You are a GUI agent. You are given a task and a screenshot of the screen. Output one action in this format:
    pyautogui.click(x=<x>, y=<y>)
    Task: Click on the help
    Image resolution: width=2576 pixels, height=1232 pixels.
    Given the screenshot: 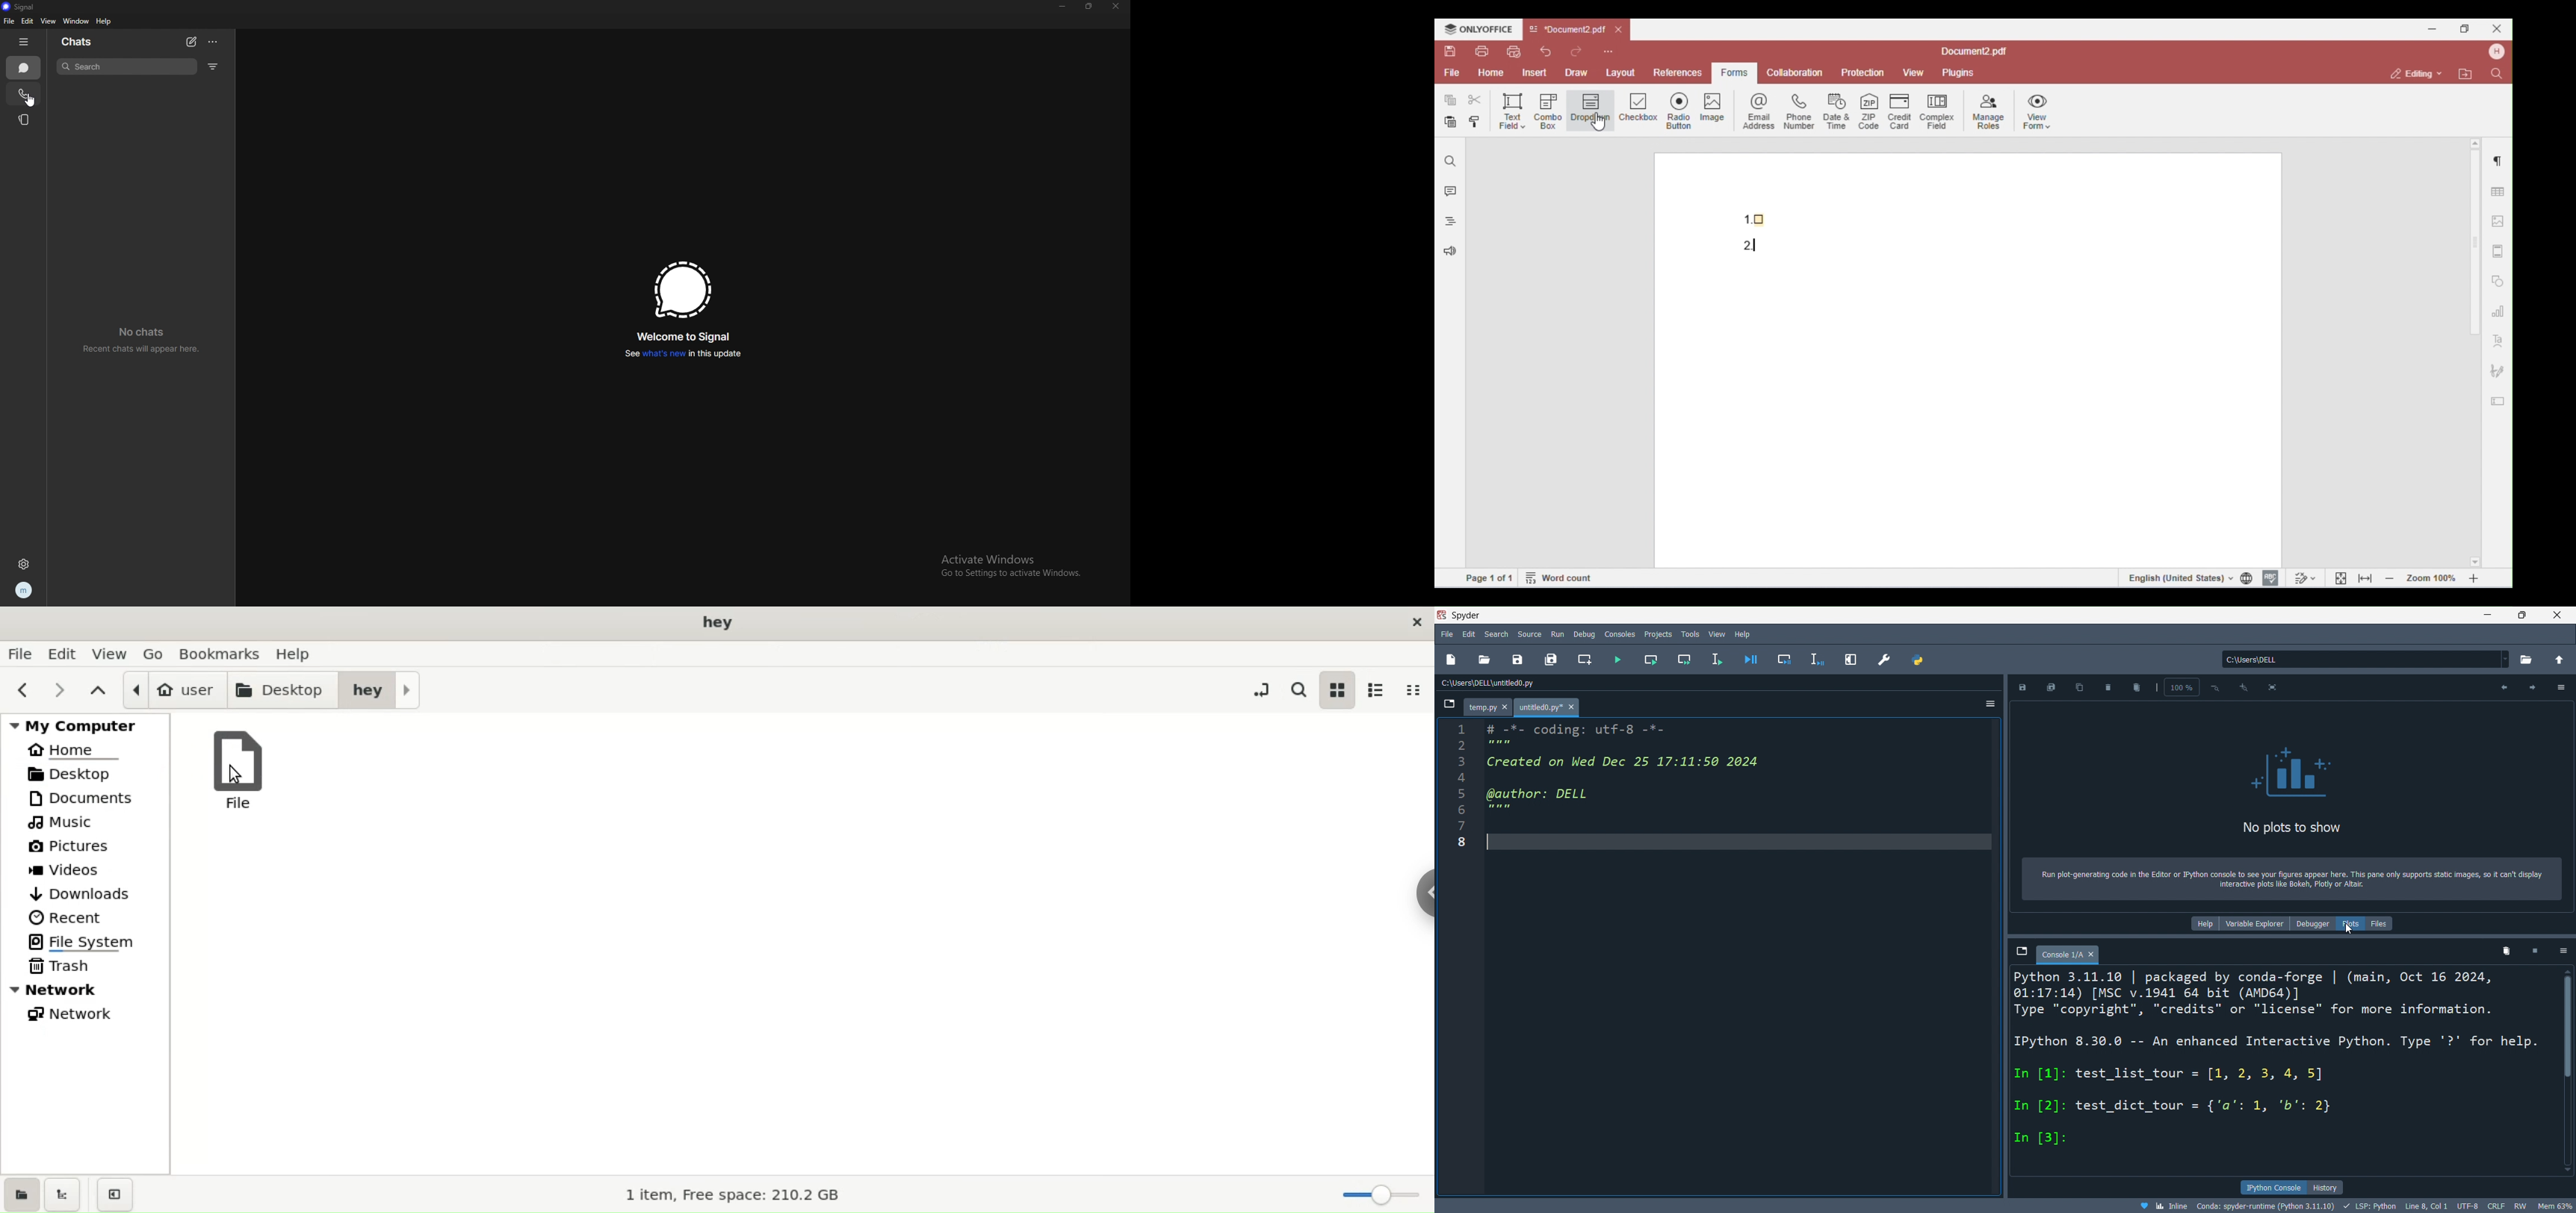 What is the action you would take?
    pyautogui.click(x=1745, y=633)
    